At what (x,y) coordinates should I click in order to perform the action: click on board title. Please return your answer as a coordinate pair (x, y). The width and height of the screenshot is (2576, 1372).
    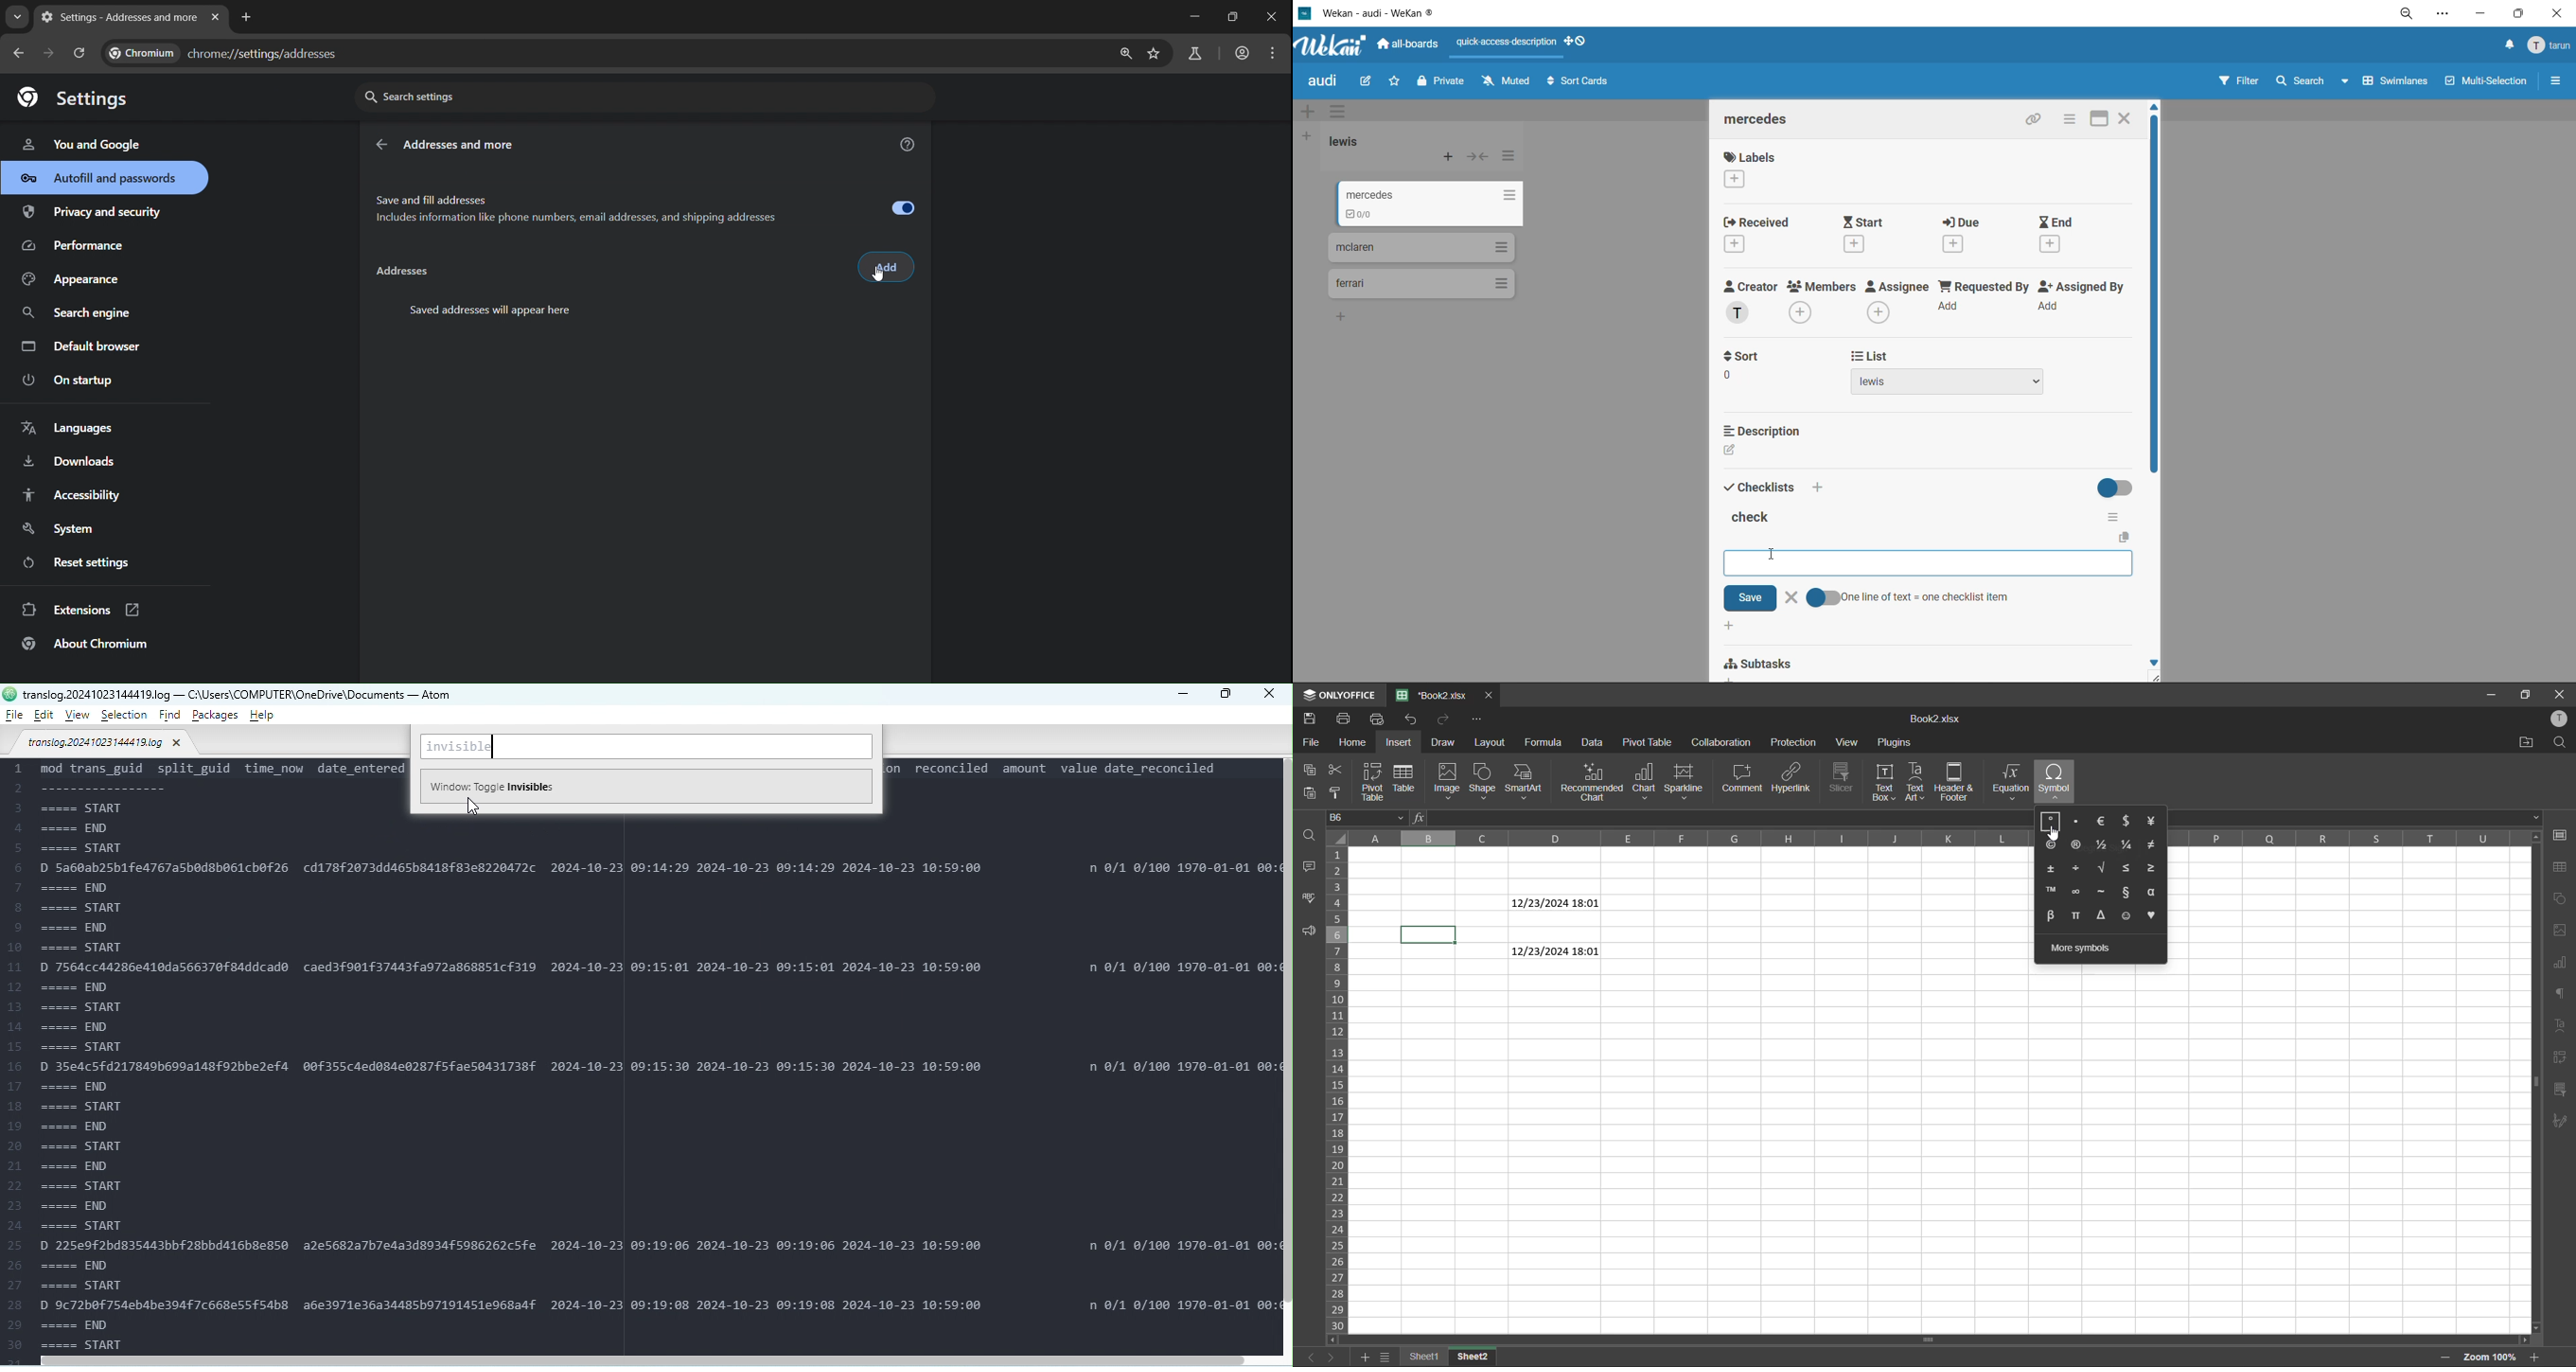
    Looking at the image, I should click on (1325, 82).